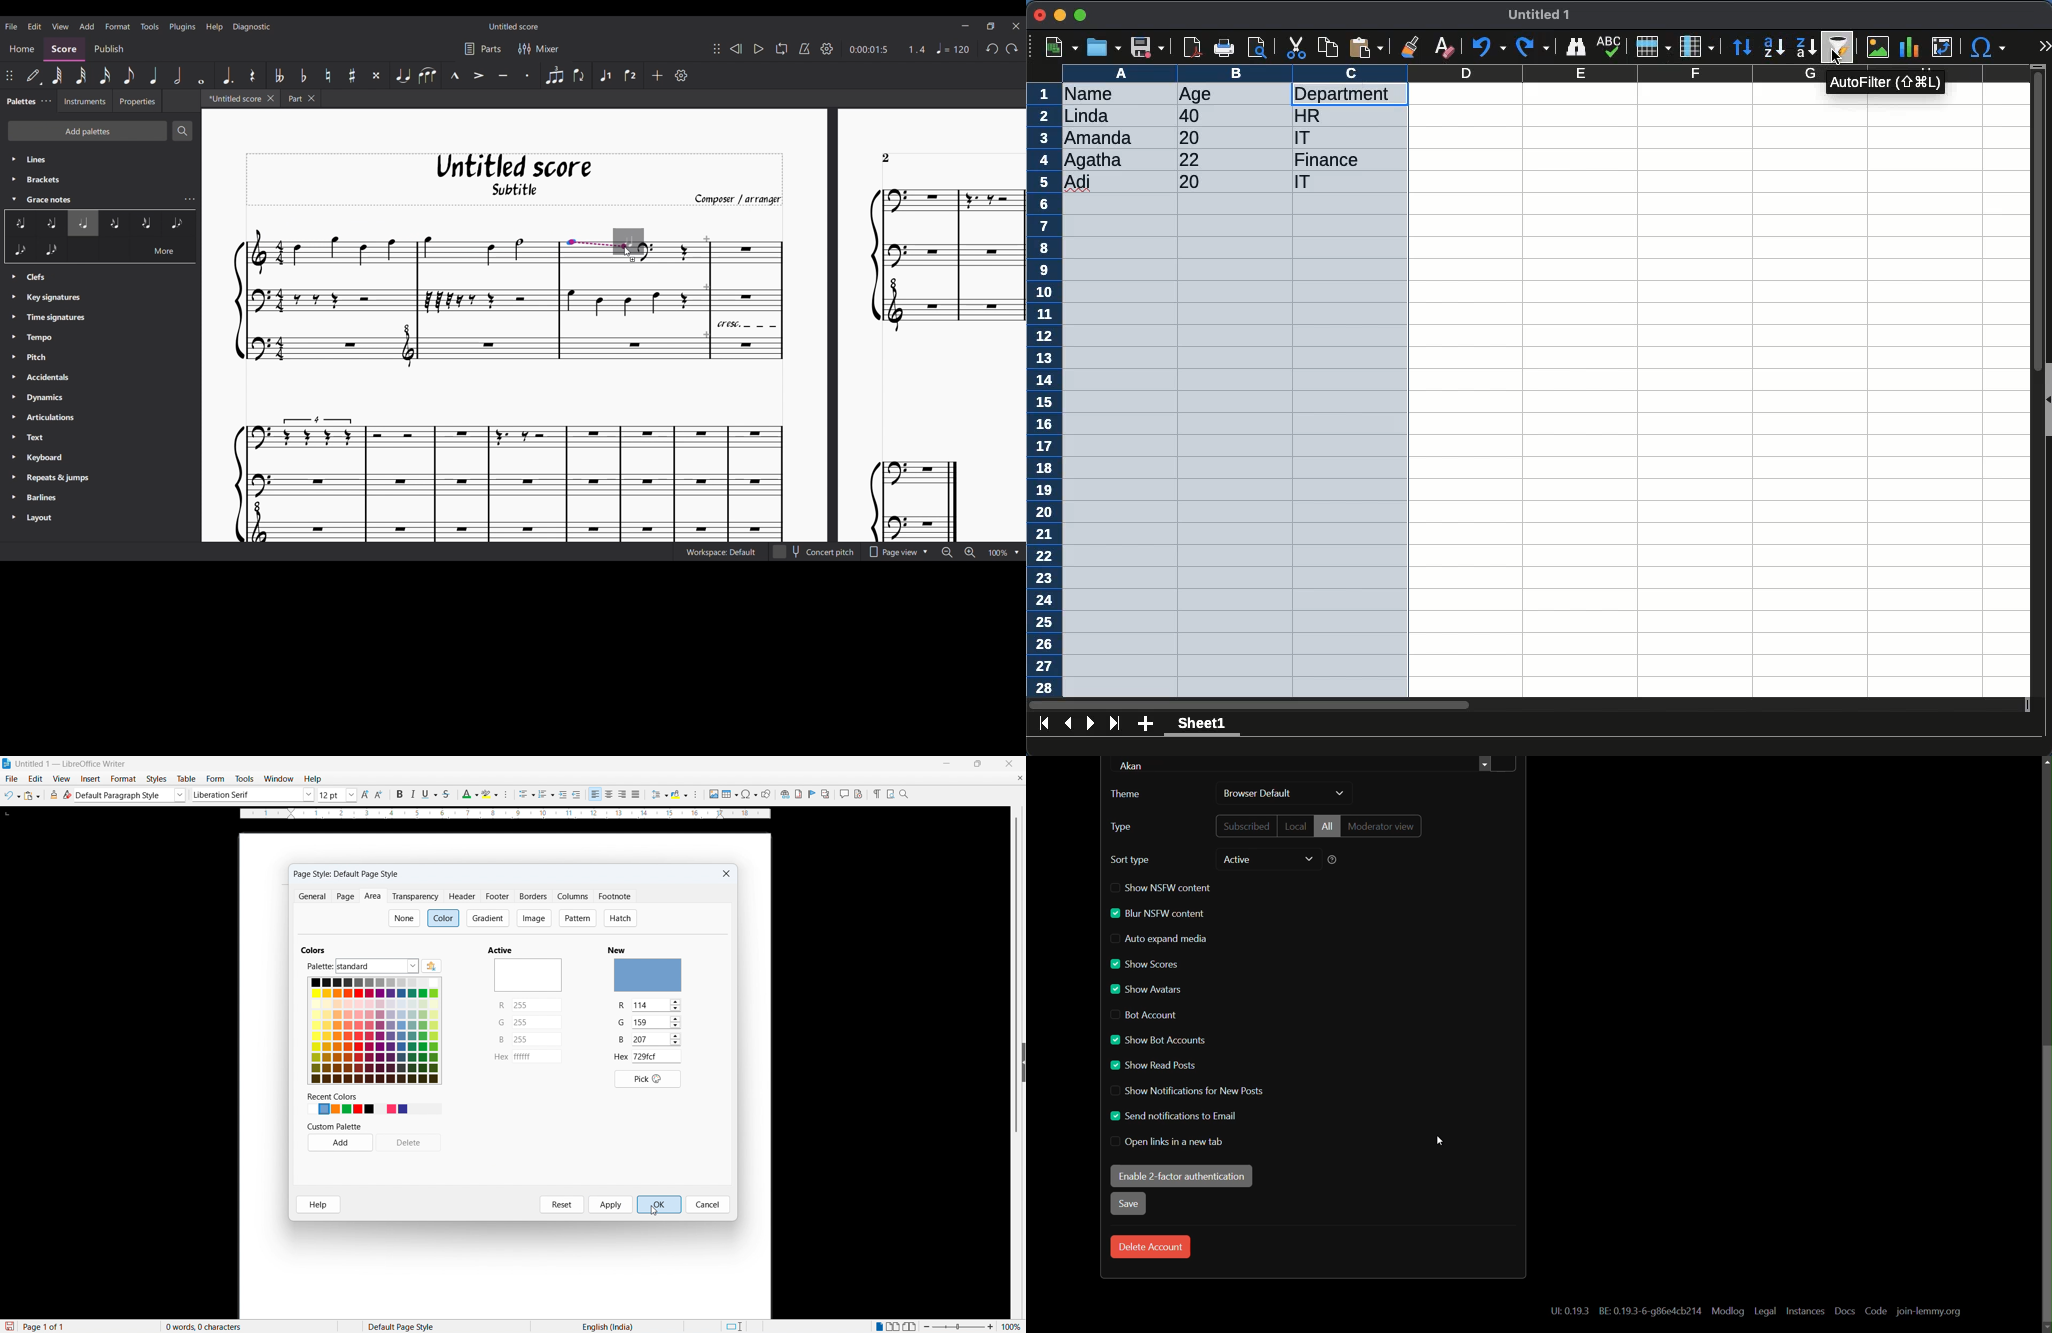  Describe the element at coordinates (402, 75) in the screenshot. I see `Tie` at that location.